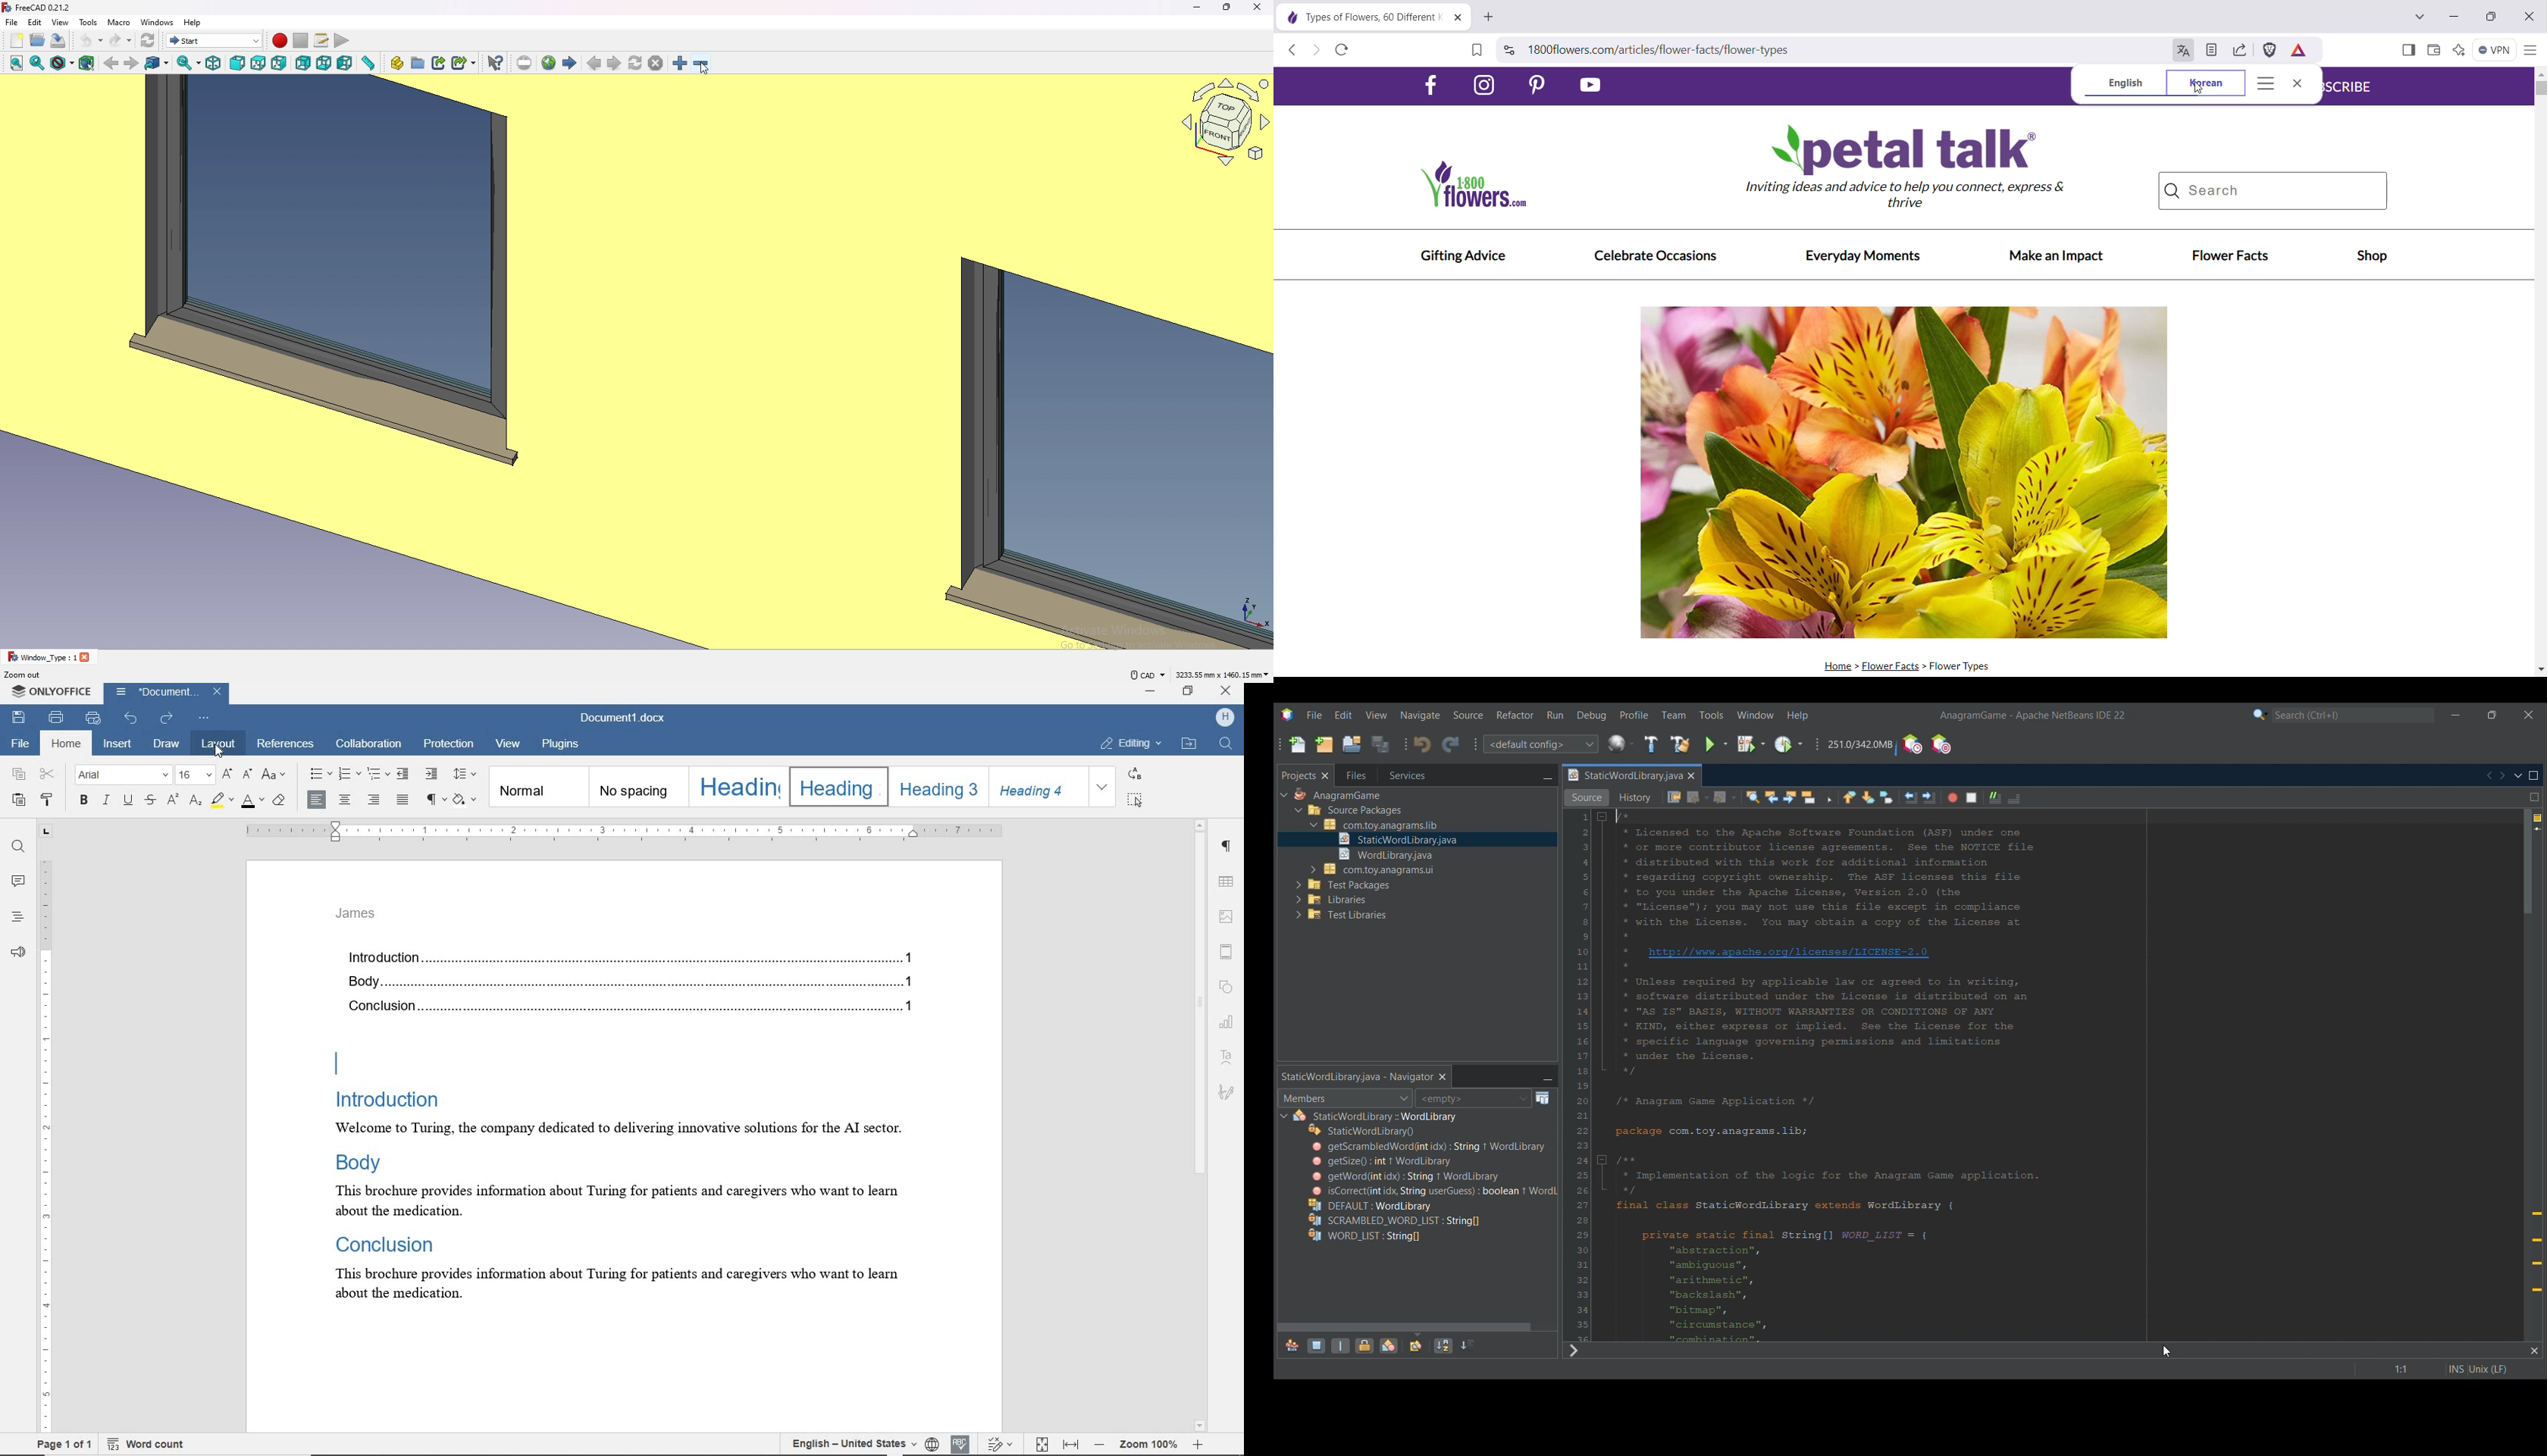  I want to click on open website, so click(549, 63).